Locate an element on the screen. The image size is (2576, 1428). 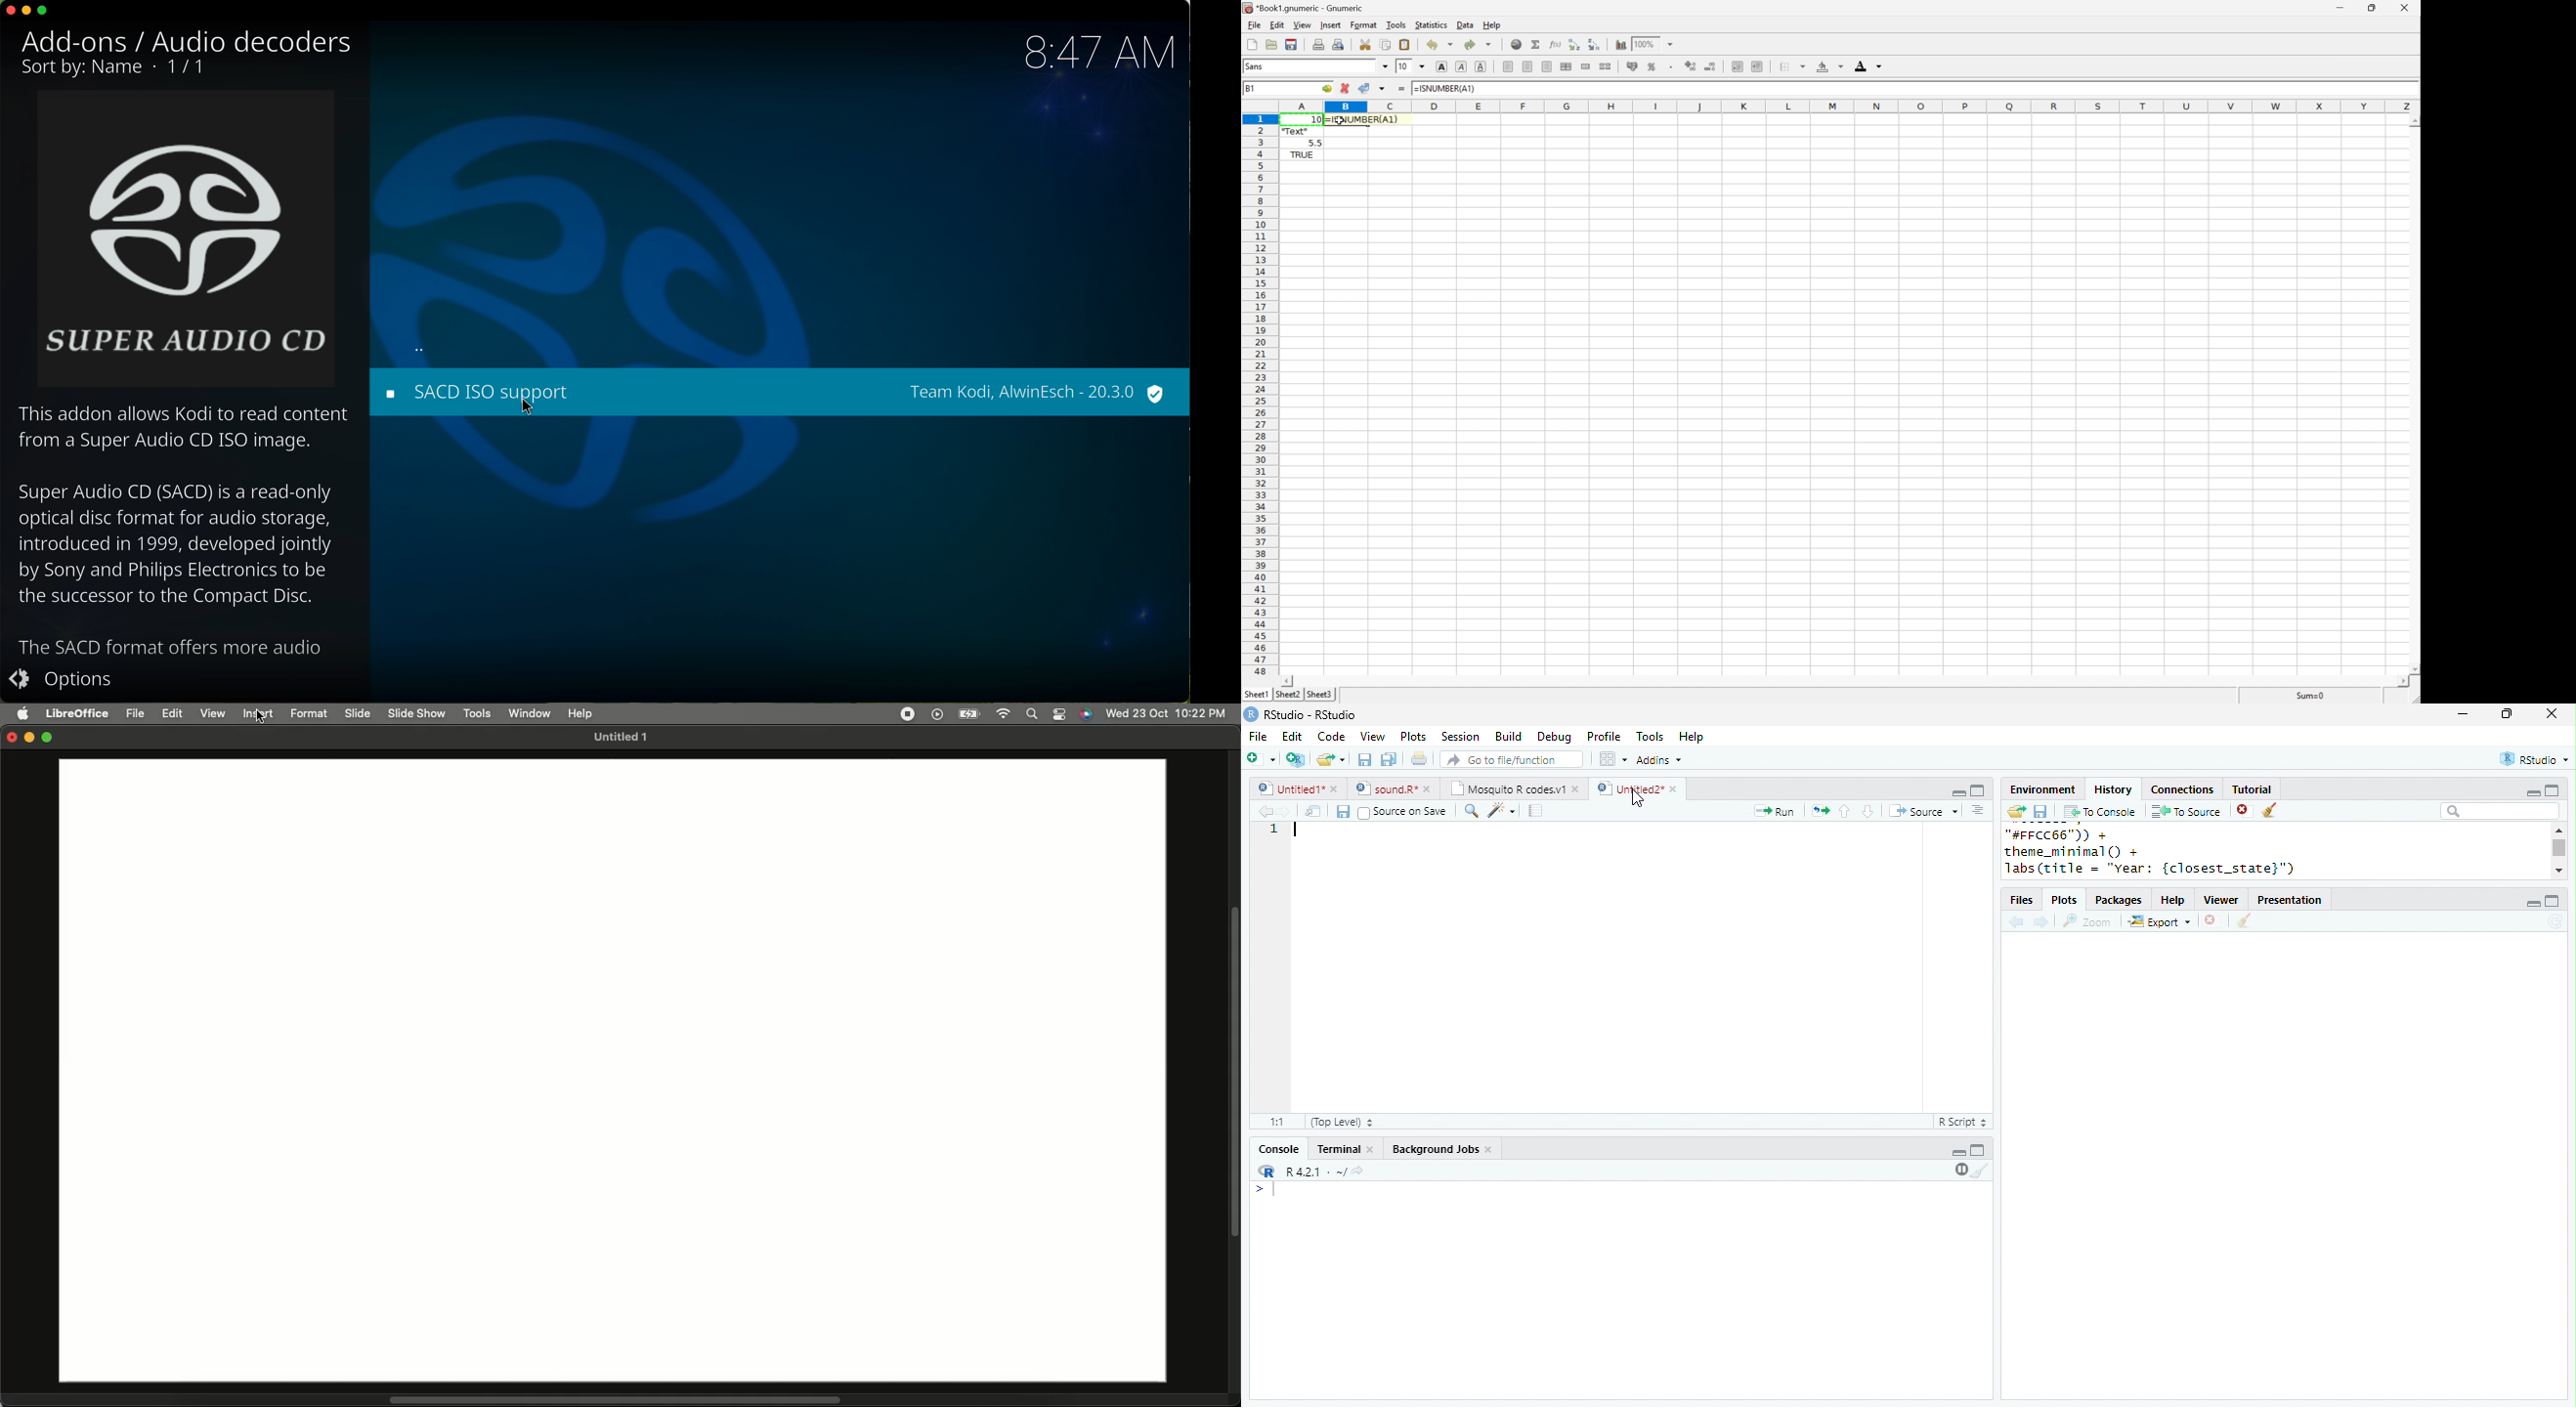
close program is located at coordinates (9, 11).